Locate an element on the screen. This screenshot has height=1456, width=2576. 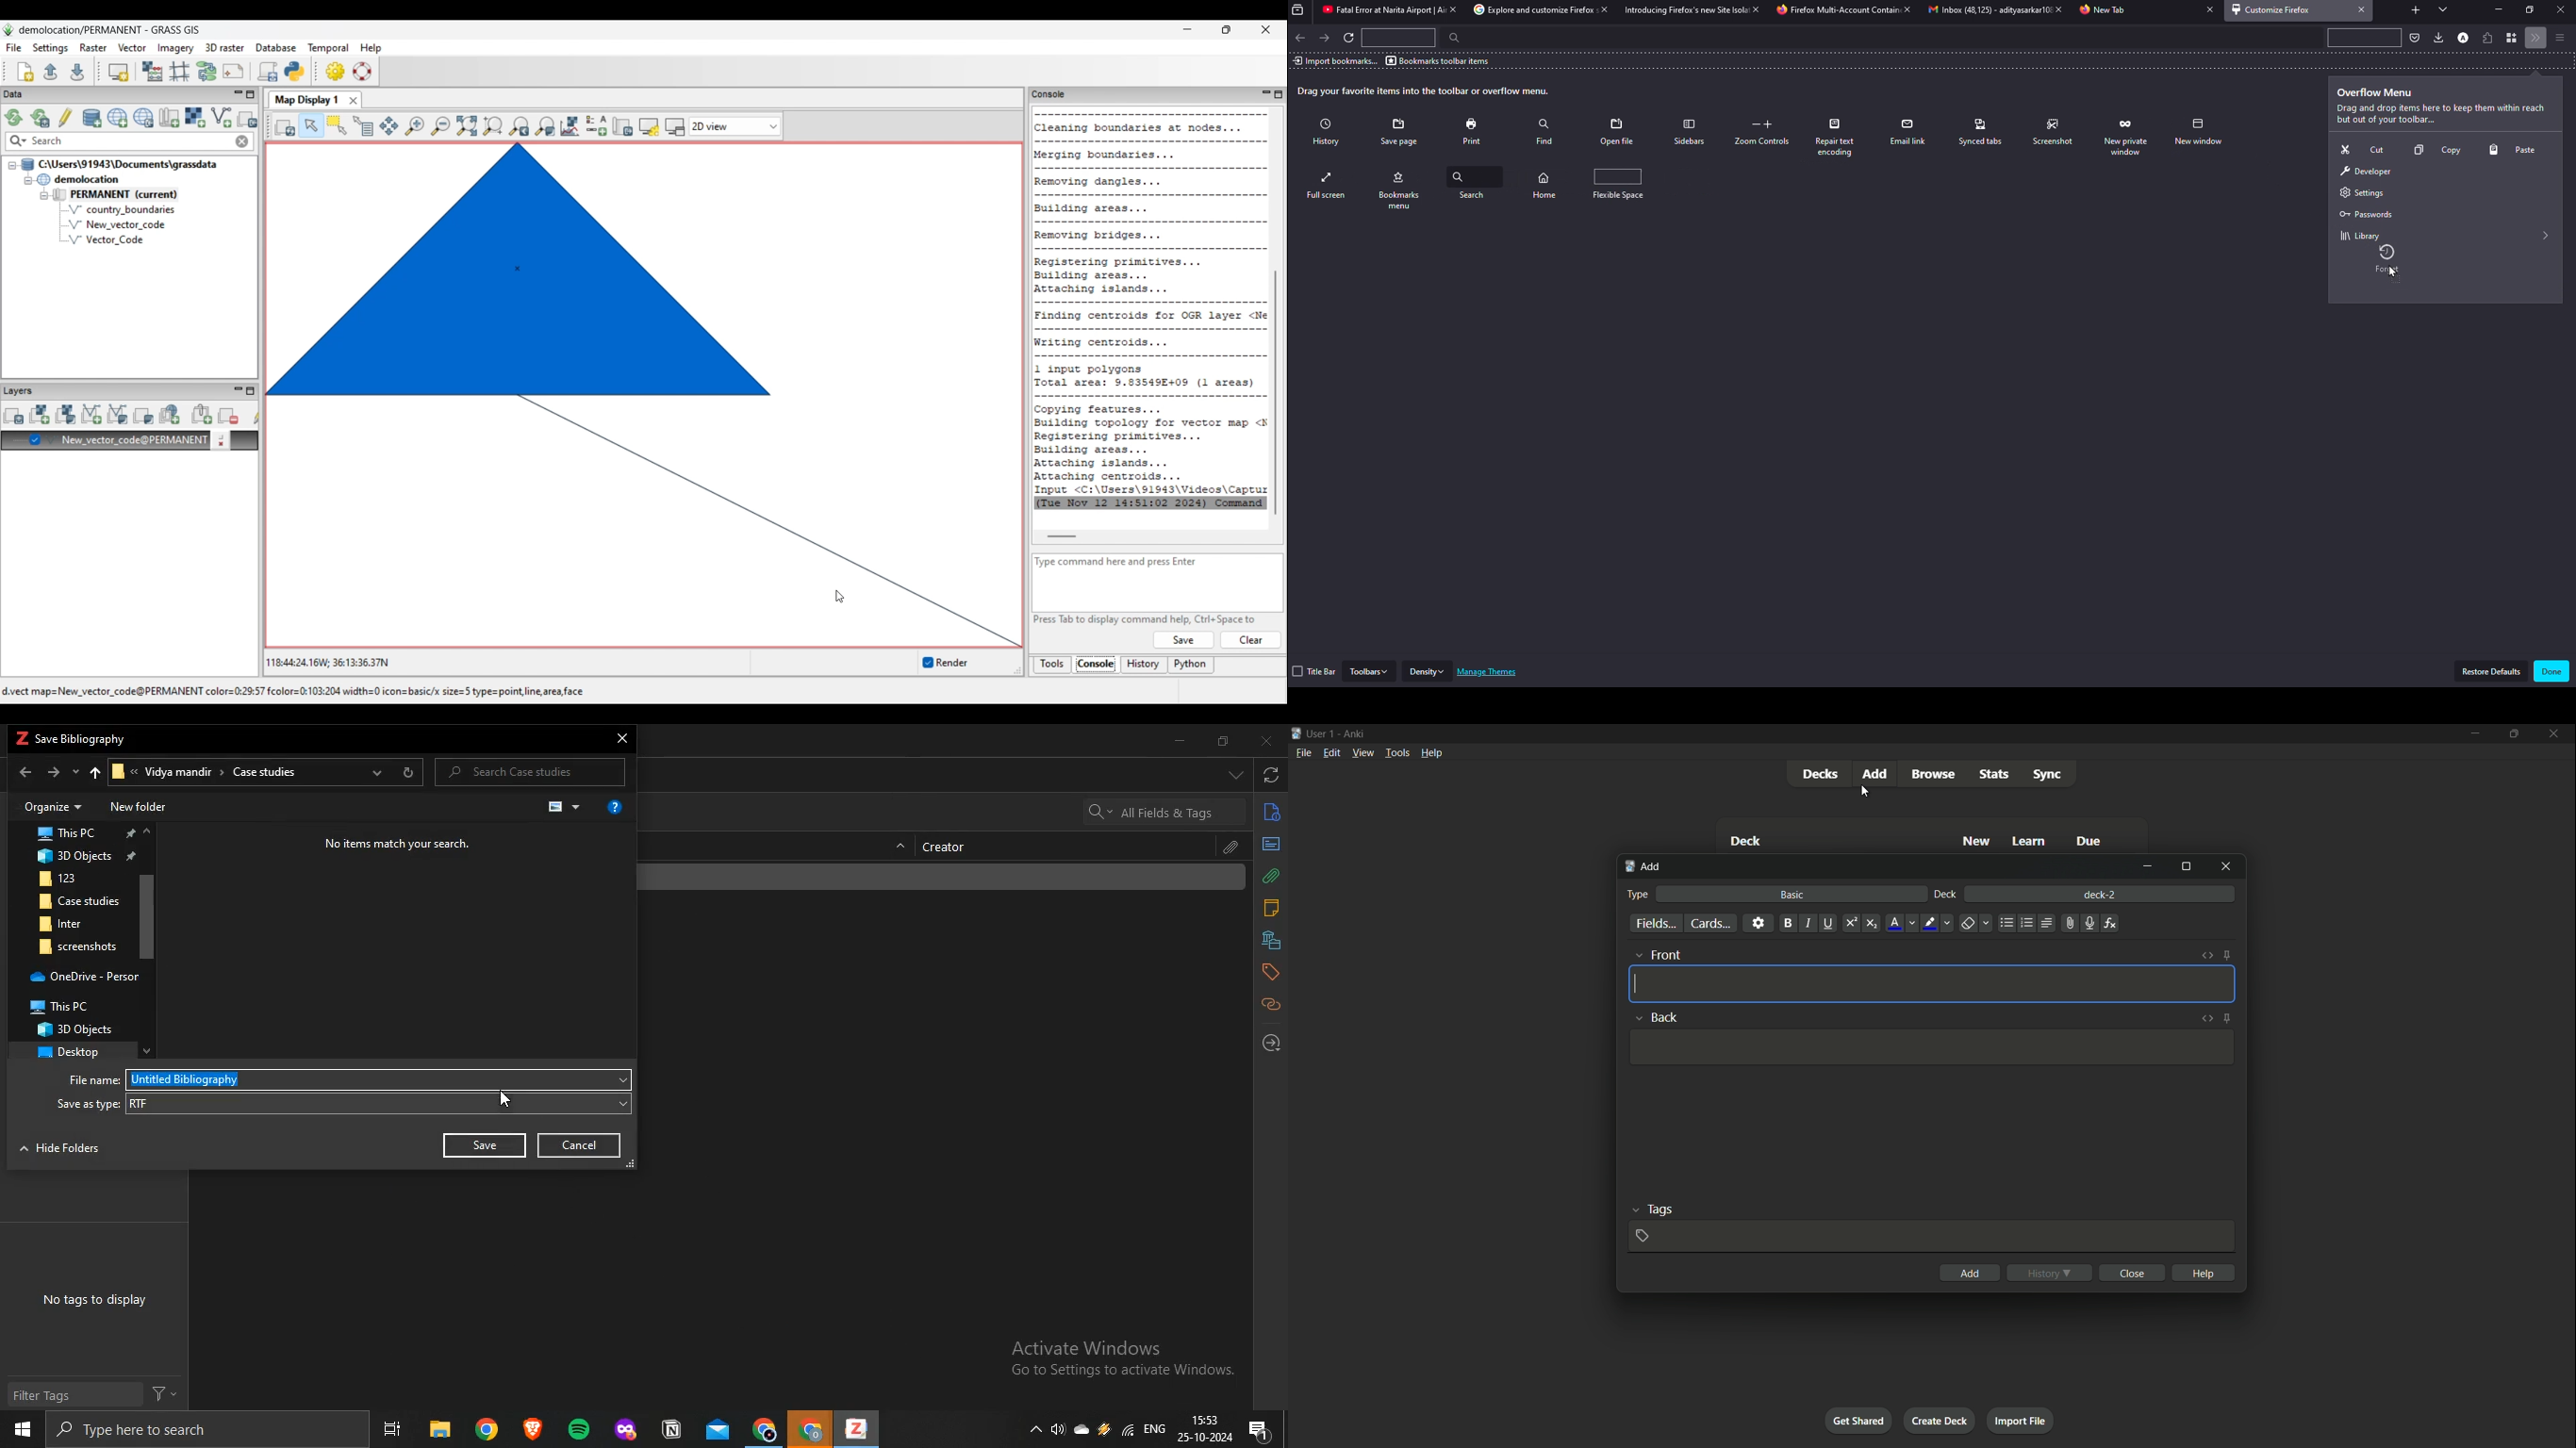
Vidya mandir > is located at coordinates (167, 771).